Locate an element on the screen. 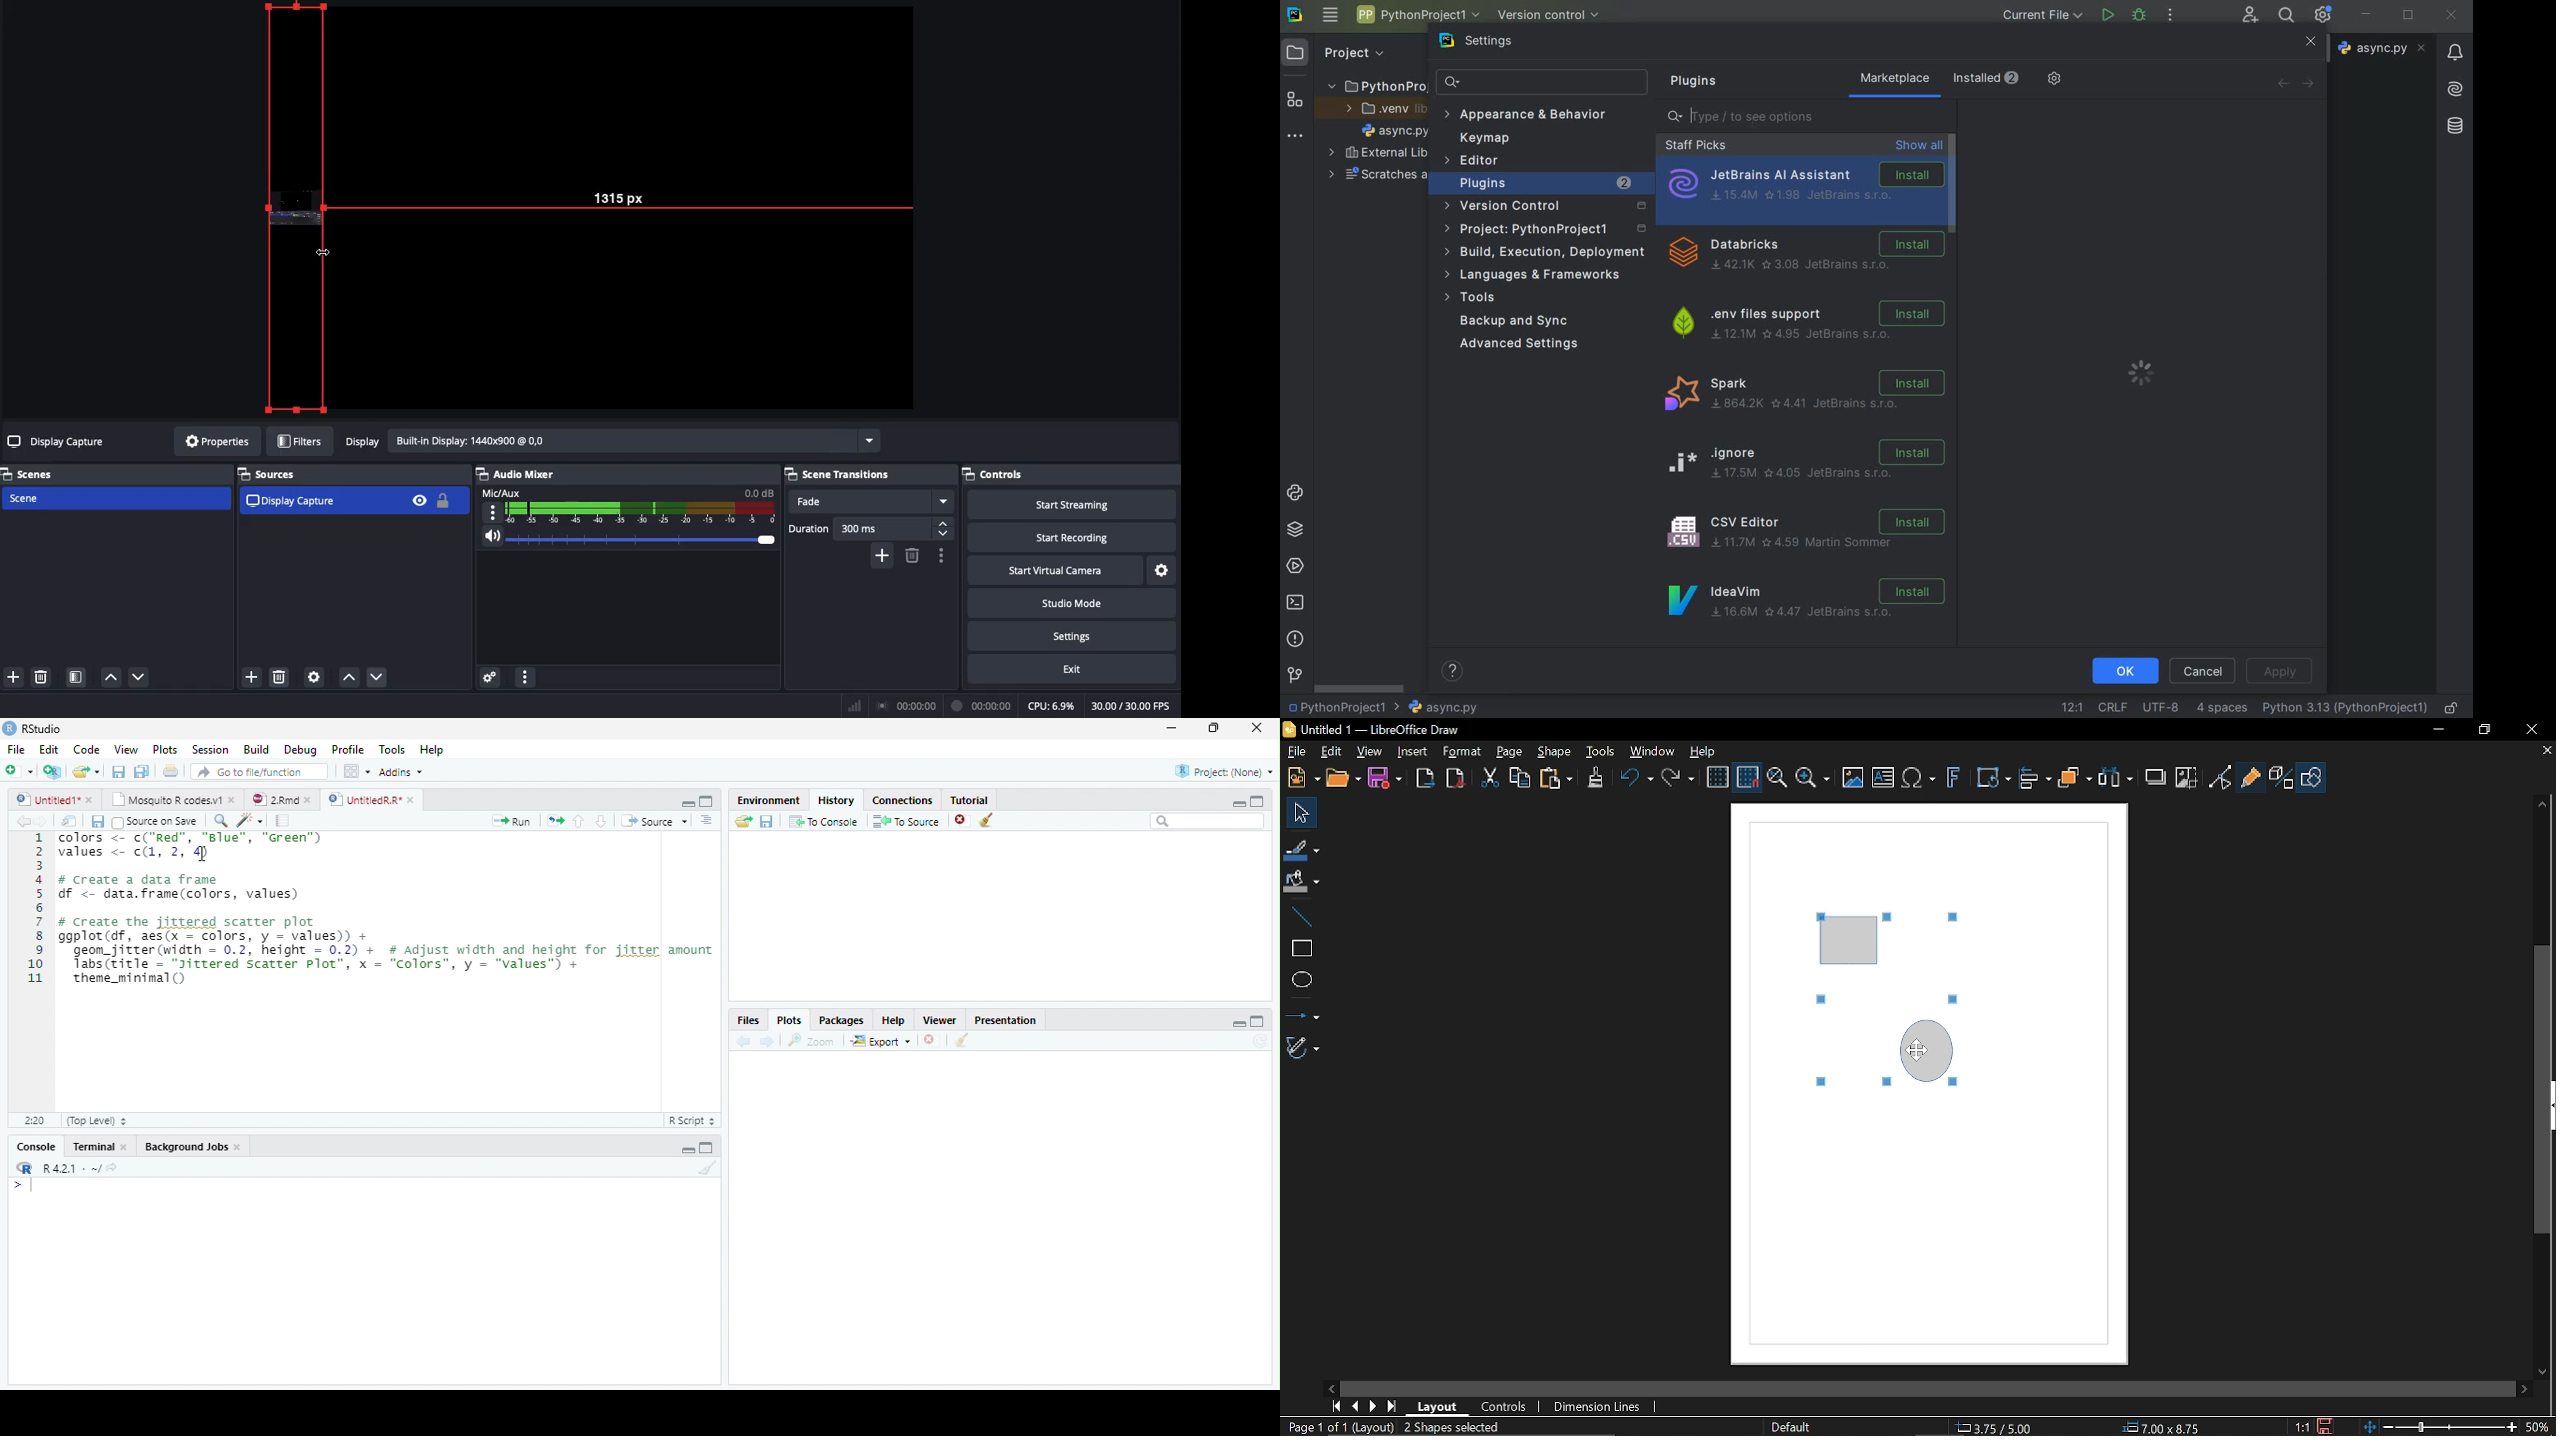  Fill color is located at coordinates (1300, 880).